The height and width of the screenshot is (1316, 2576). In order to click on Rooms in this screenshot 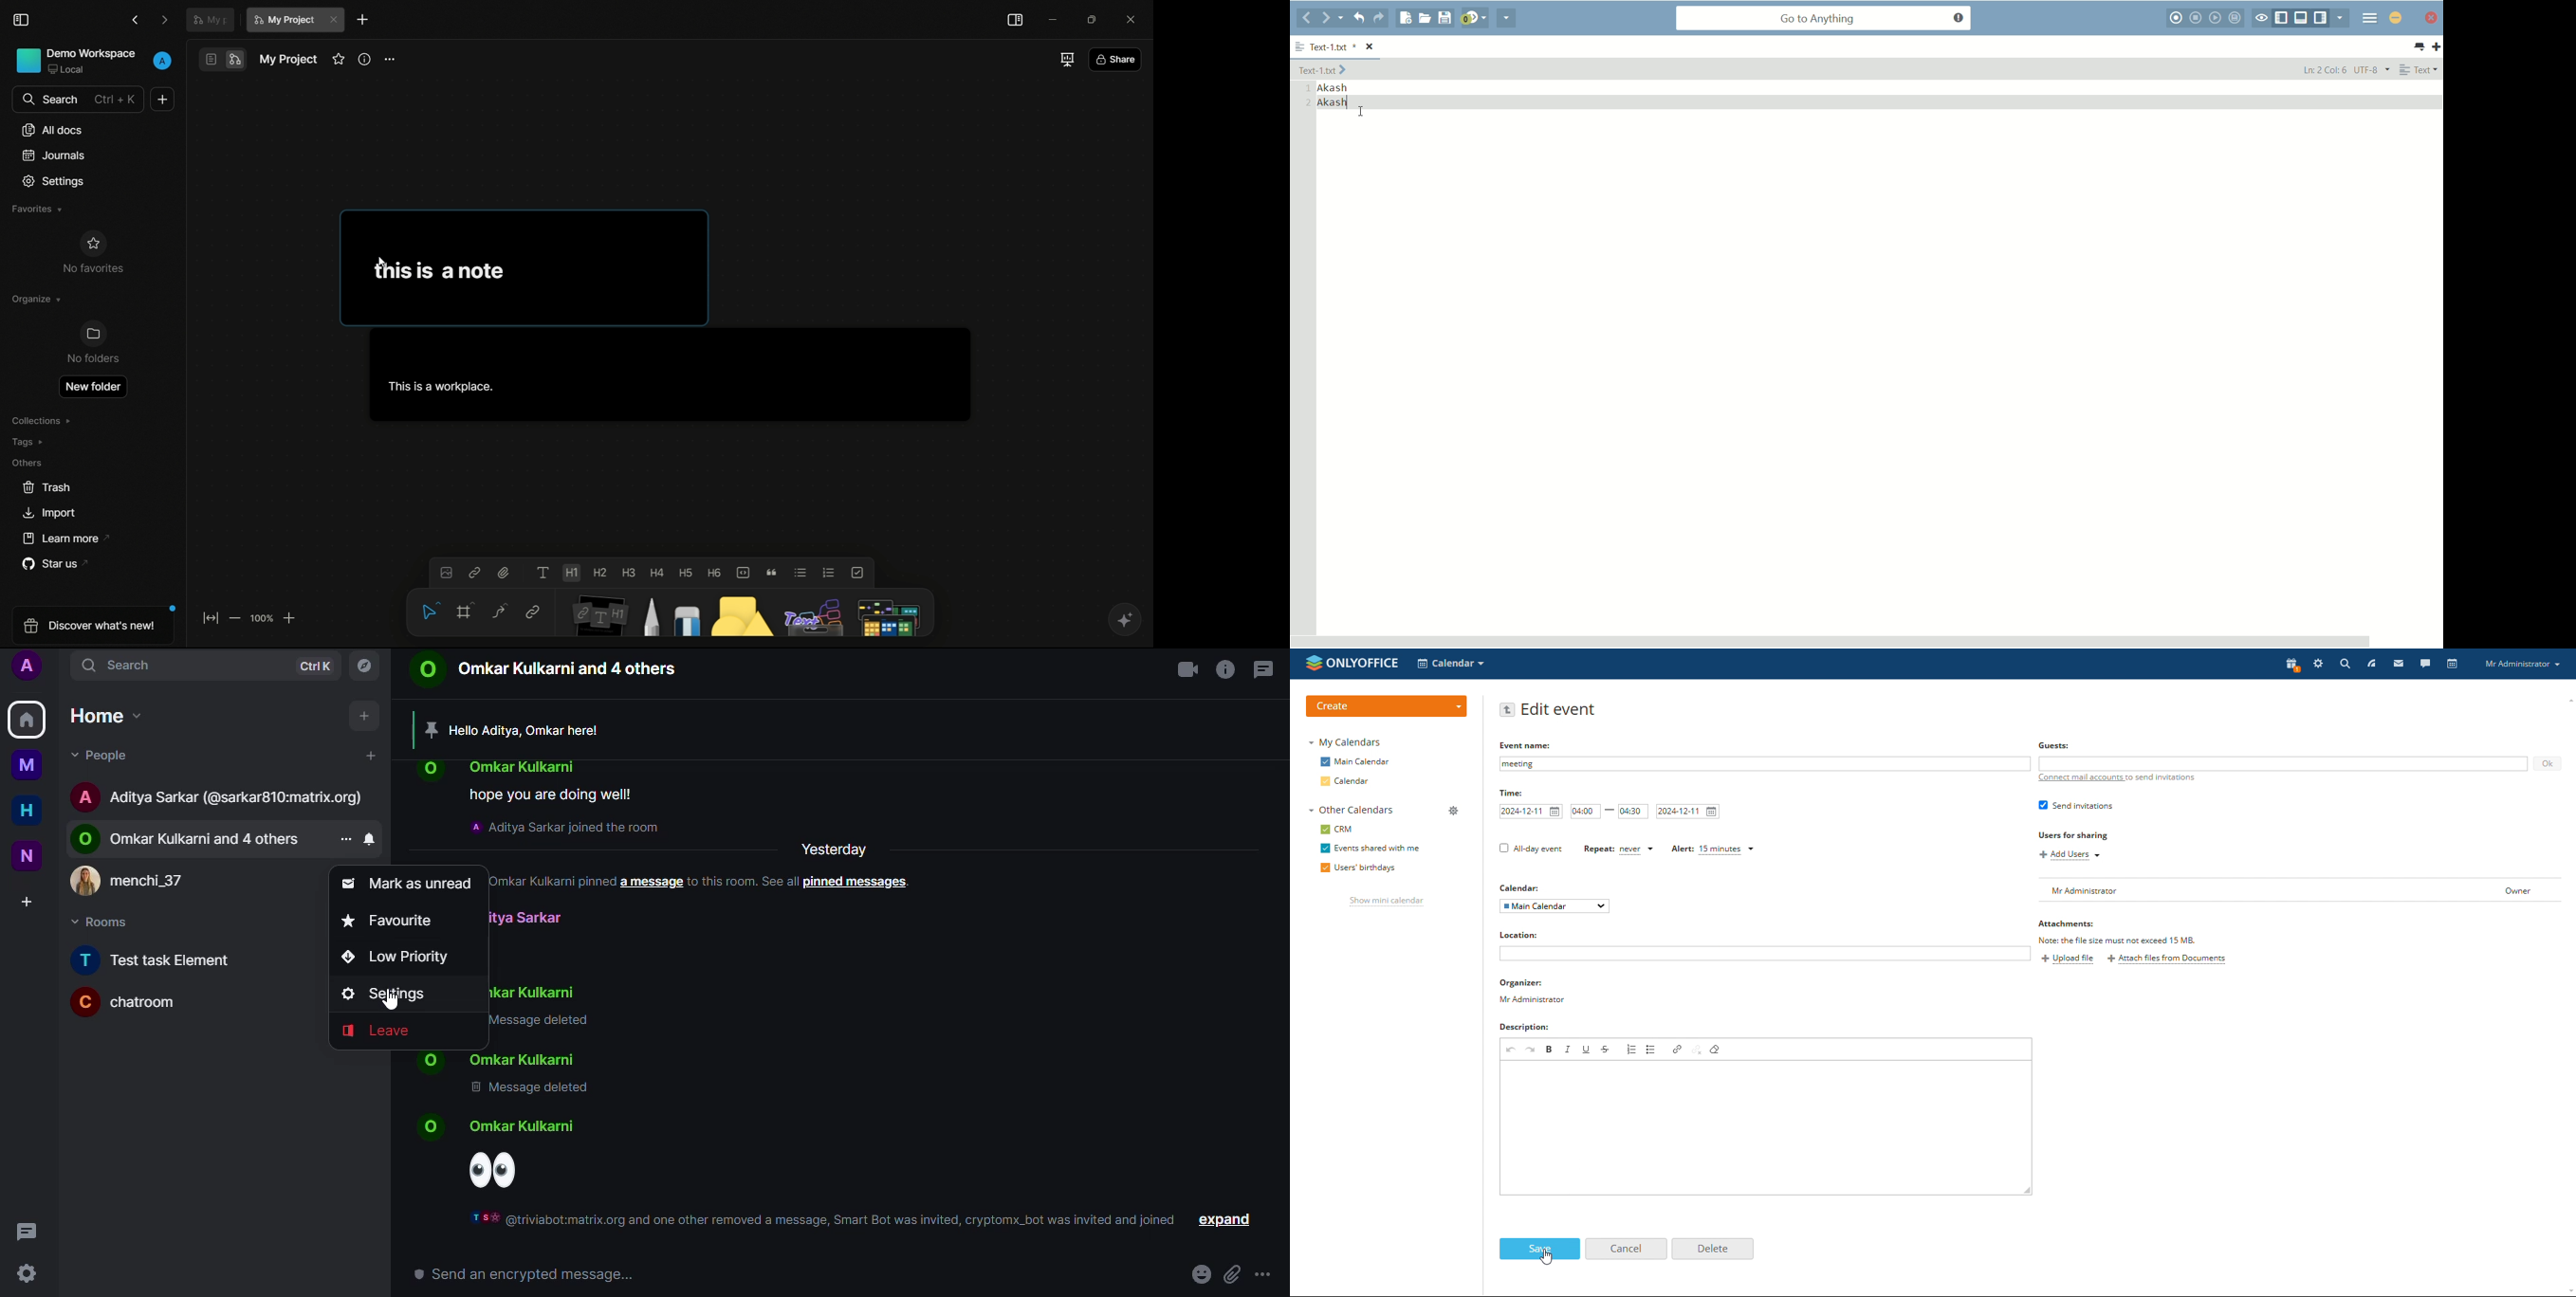, I will do `click(109, 922)`.